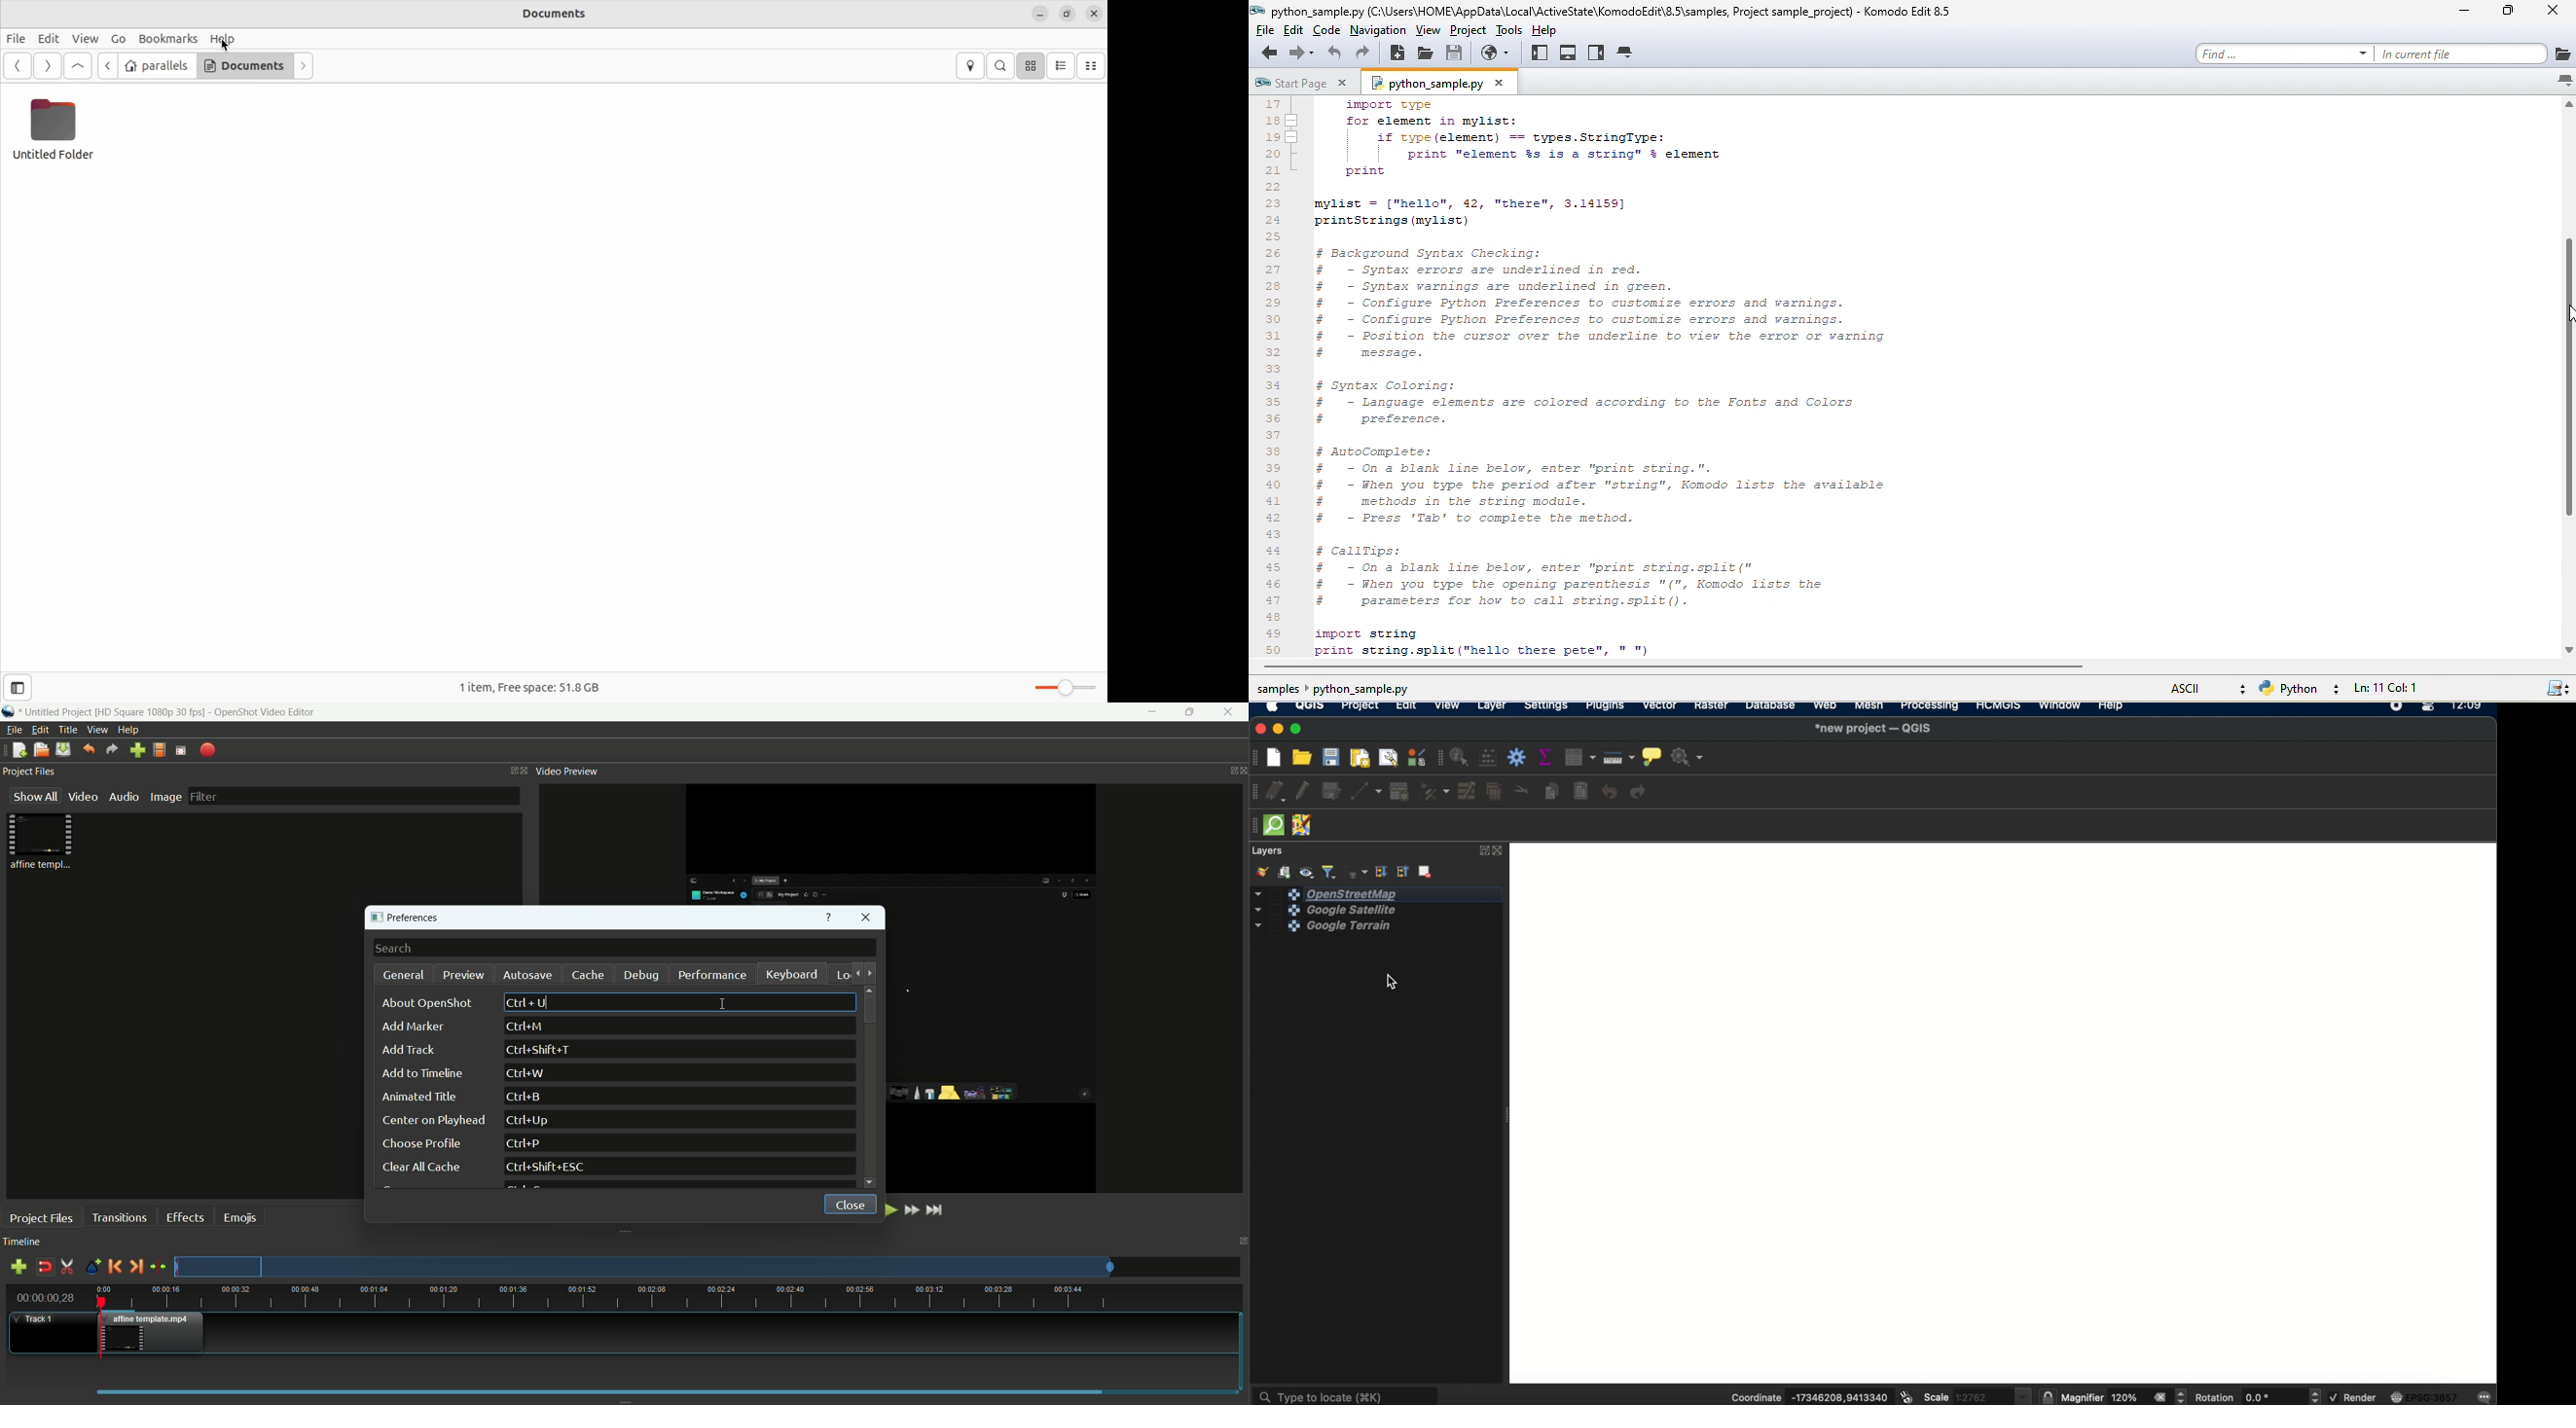 The image size is (2576, 1428). Describe the element at coordinates (22, 1242) in the screenshot. I see `timeline` at that location.